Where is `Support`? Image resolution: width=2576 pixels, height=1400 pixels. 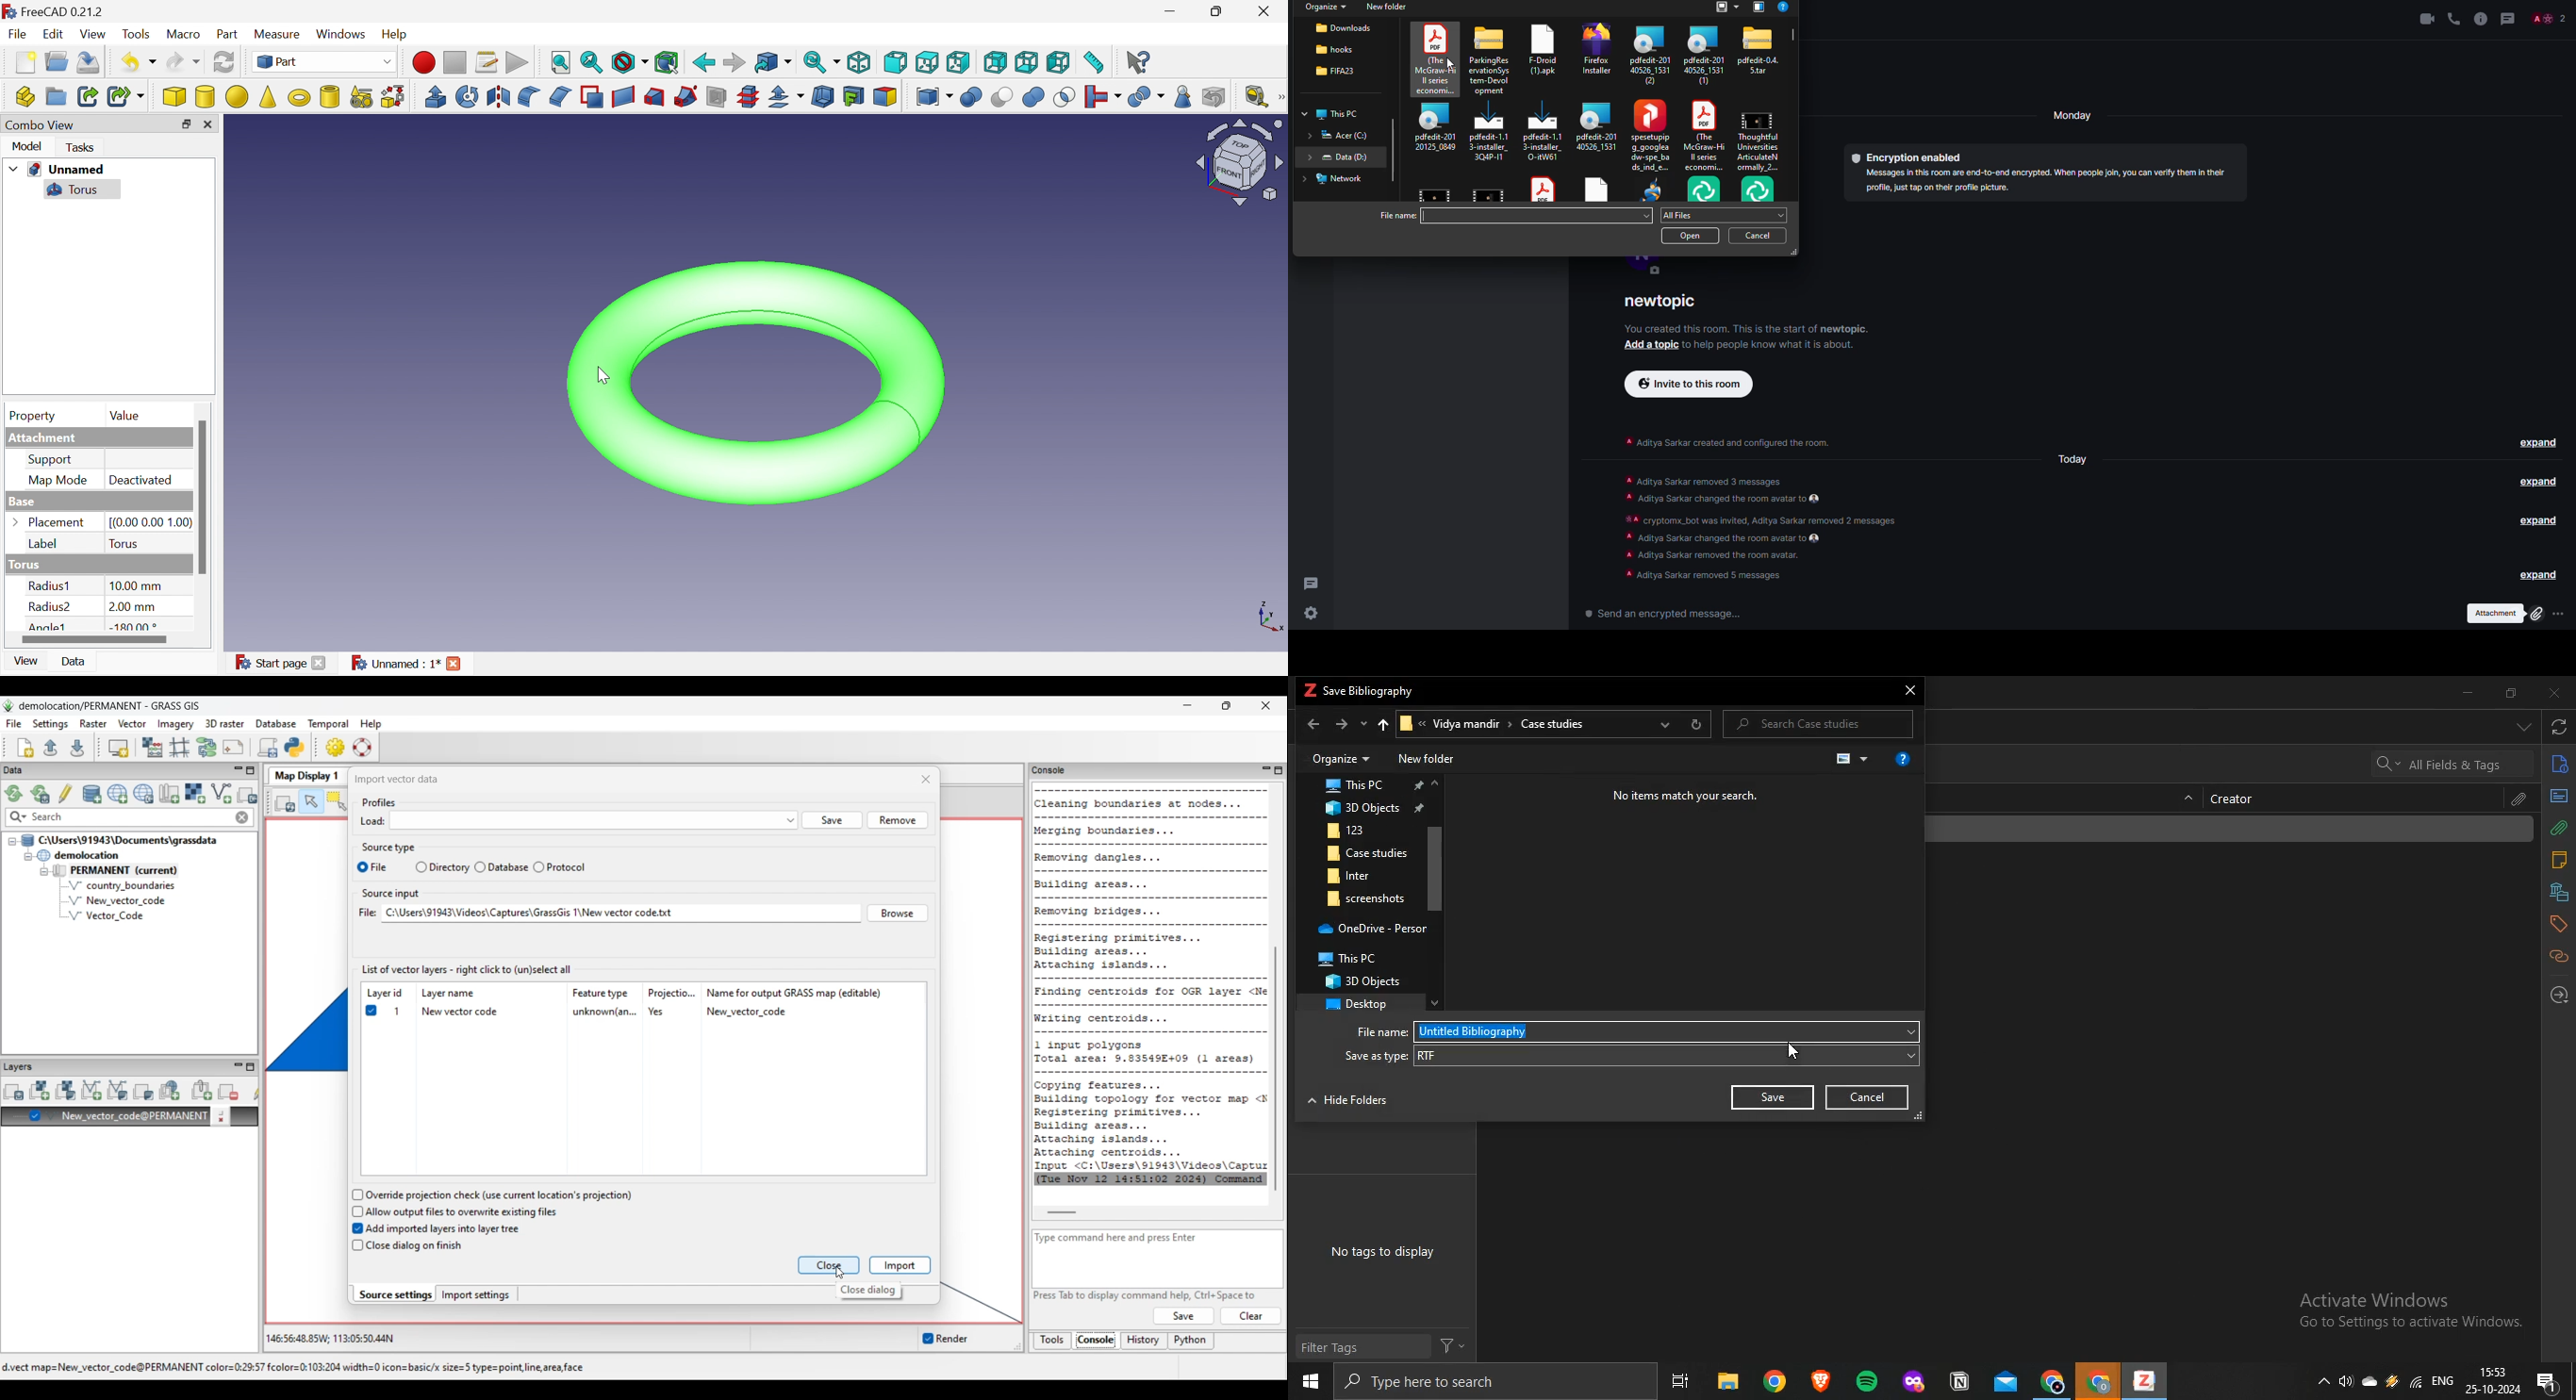 Support is located at coordinates (54, 459).